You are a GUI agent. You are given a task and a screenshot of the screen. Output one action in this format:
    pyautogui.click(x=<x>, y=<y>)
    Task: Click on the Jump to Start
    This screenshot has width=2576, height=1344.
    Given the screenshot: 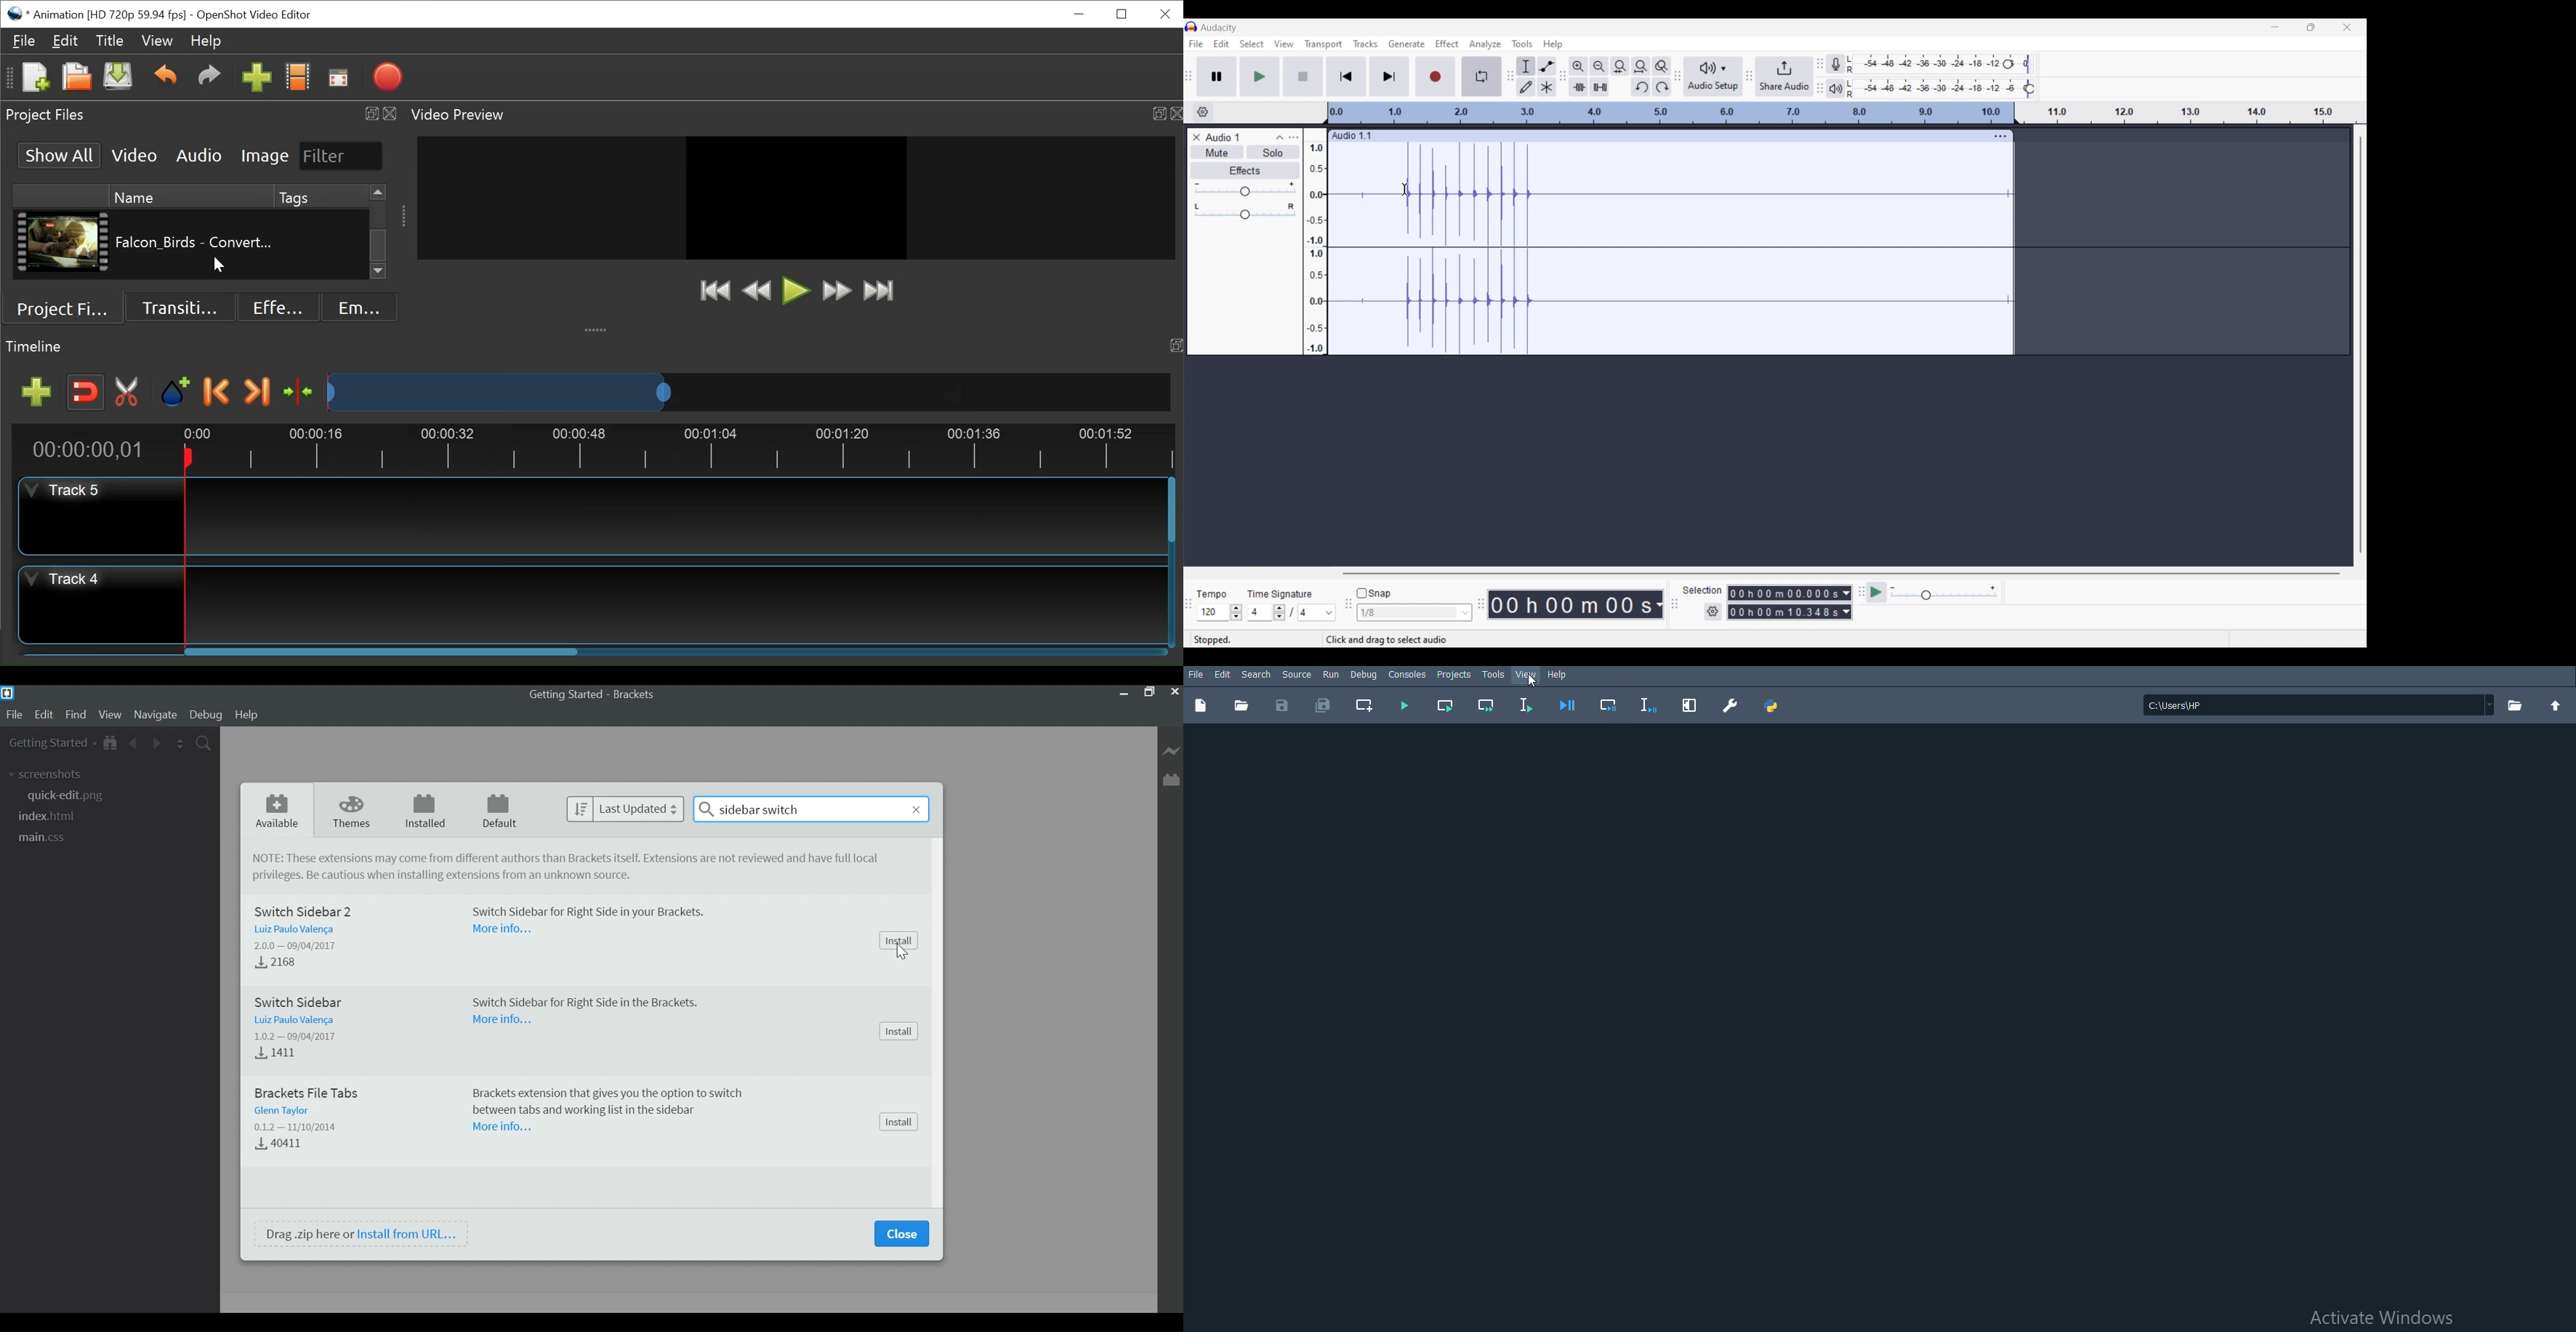 What is the action you would take?
    pyautogui.click(x=715, y=290)
    